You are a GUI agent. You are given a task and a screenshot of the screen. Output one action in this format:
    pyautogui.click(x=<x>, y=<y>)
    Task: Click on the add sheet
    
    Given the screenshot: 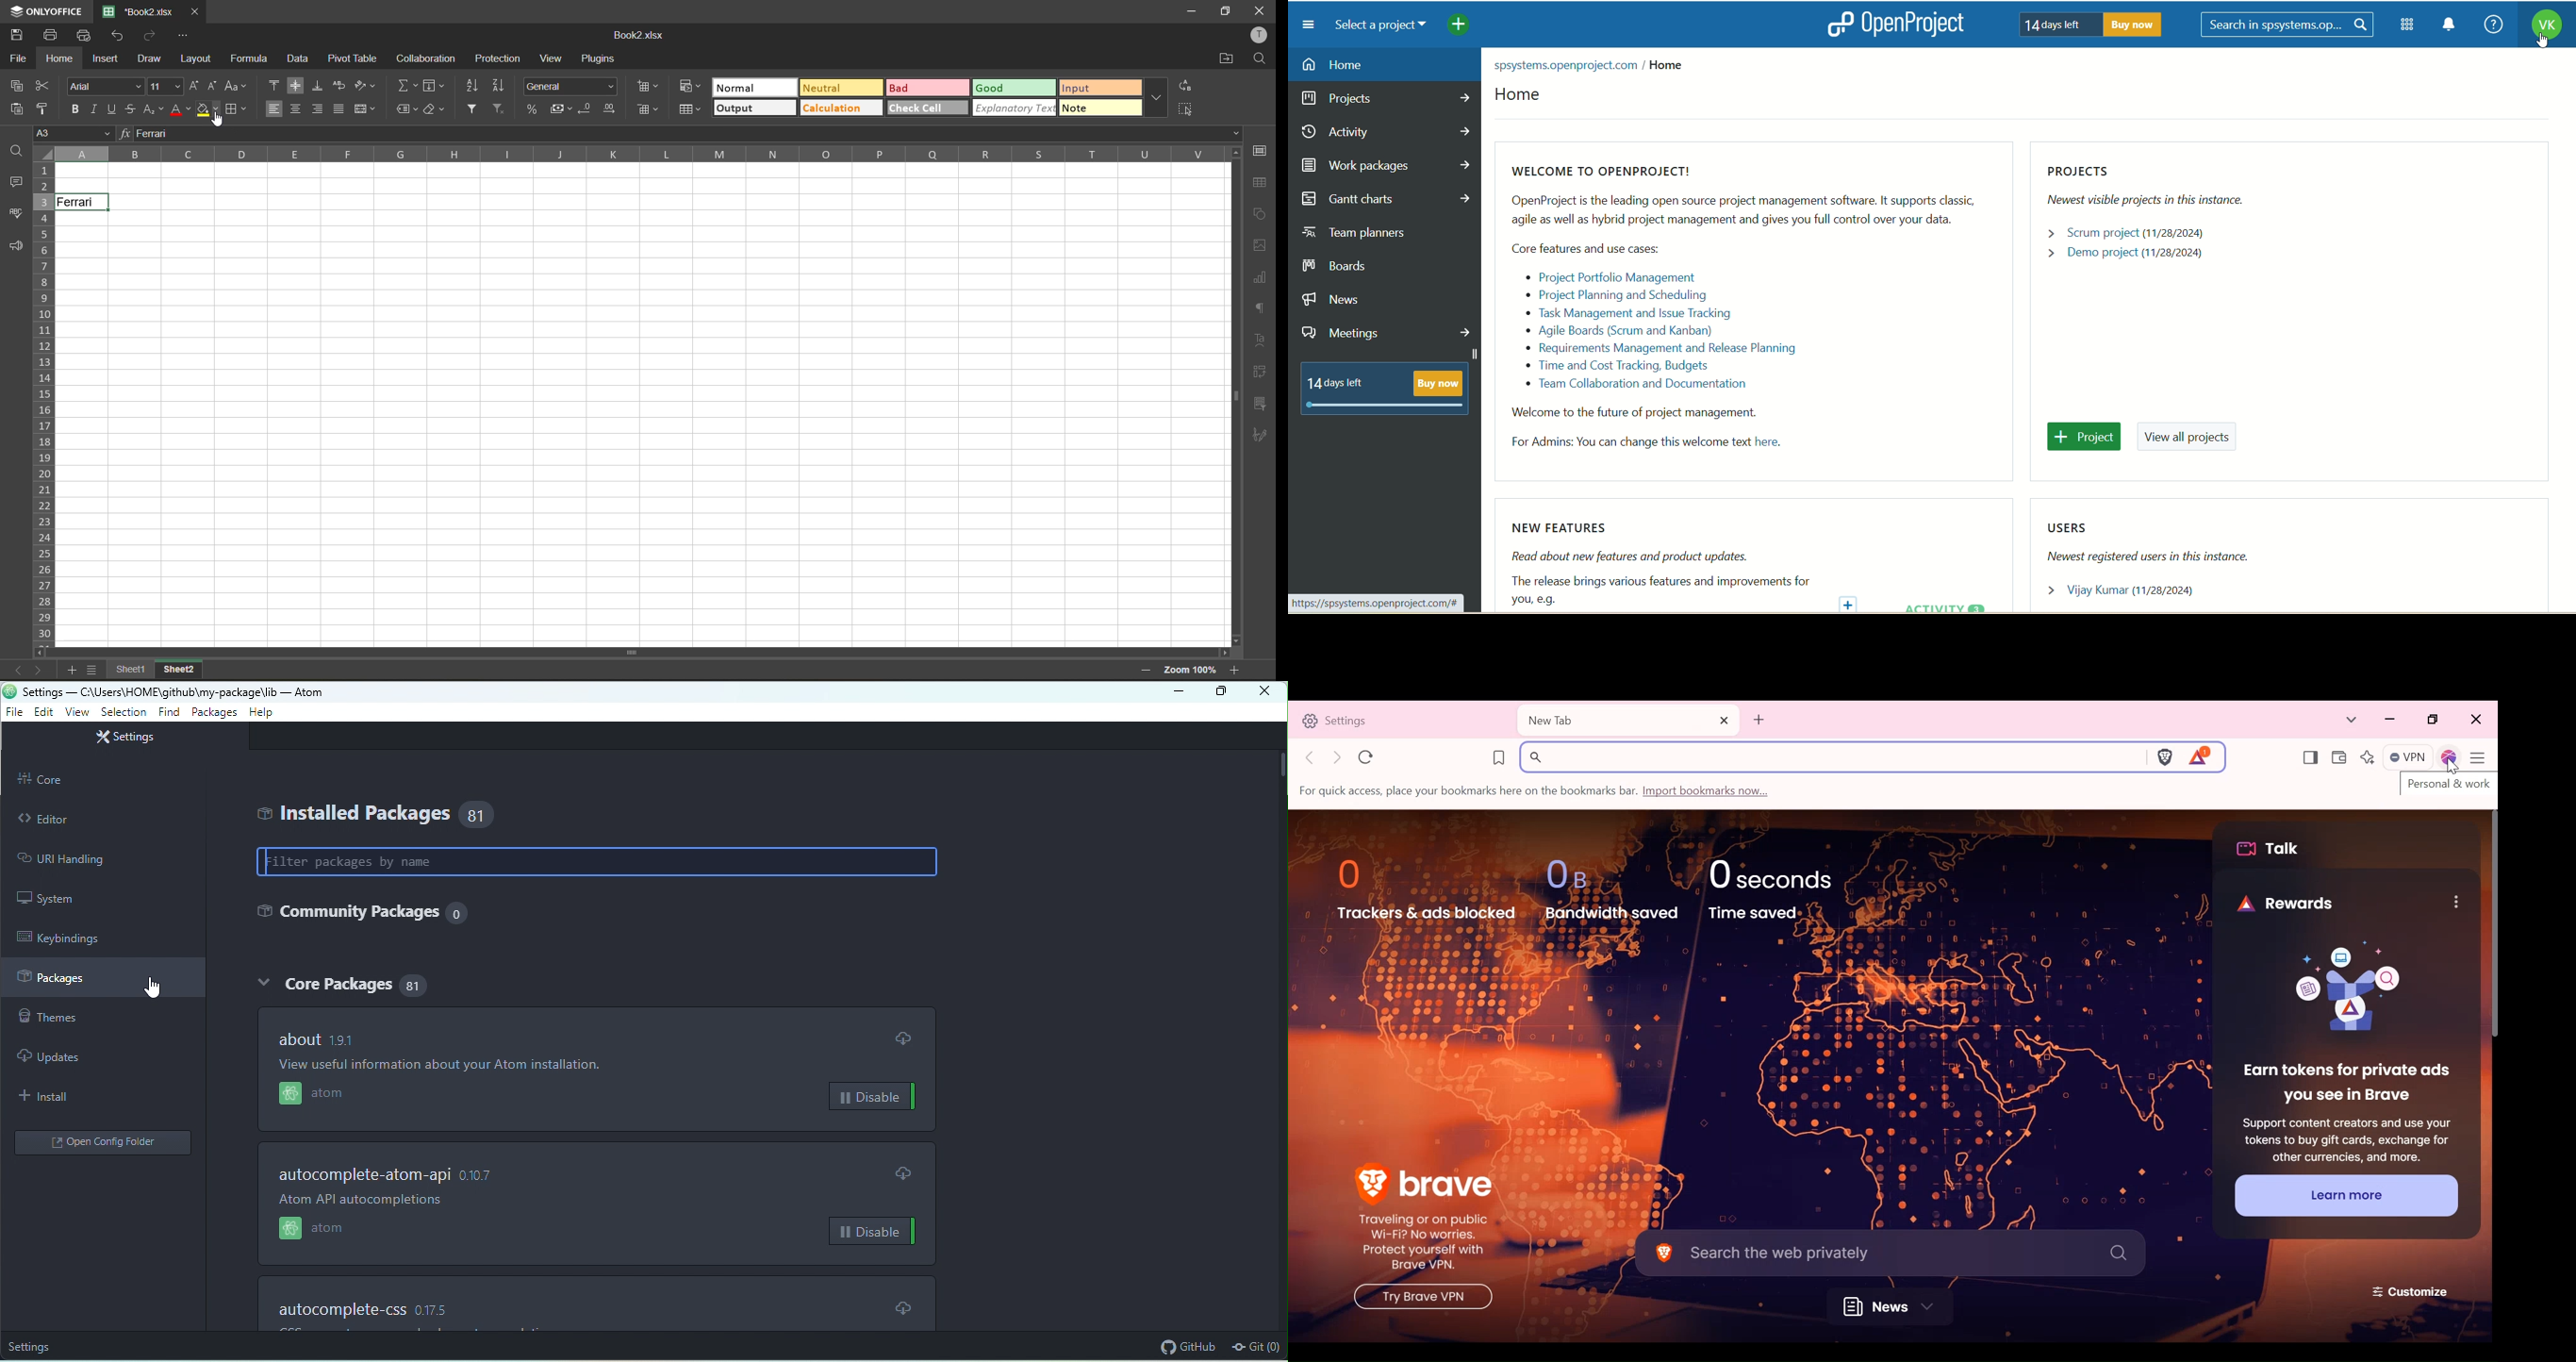 What is the action you would take?
    pyautogui.click(x=66, y=671)
    